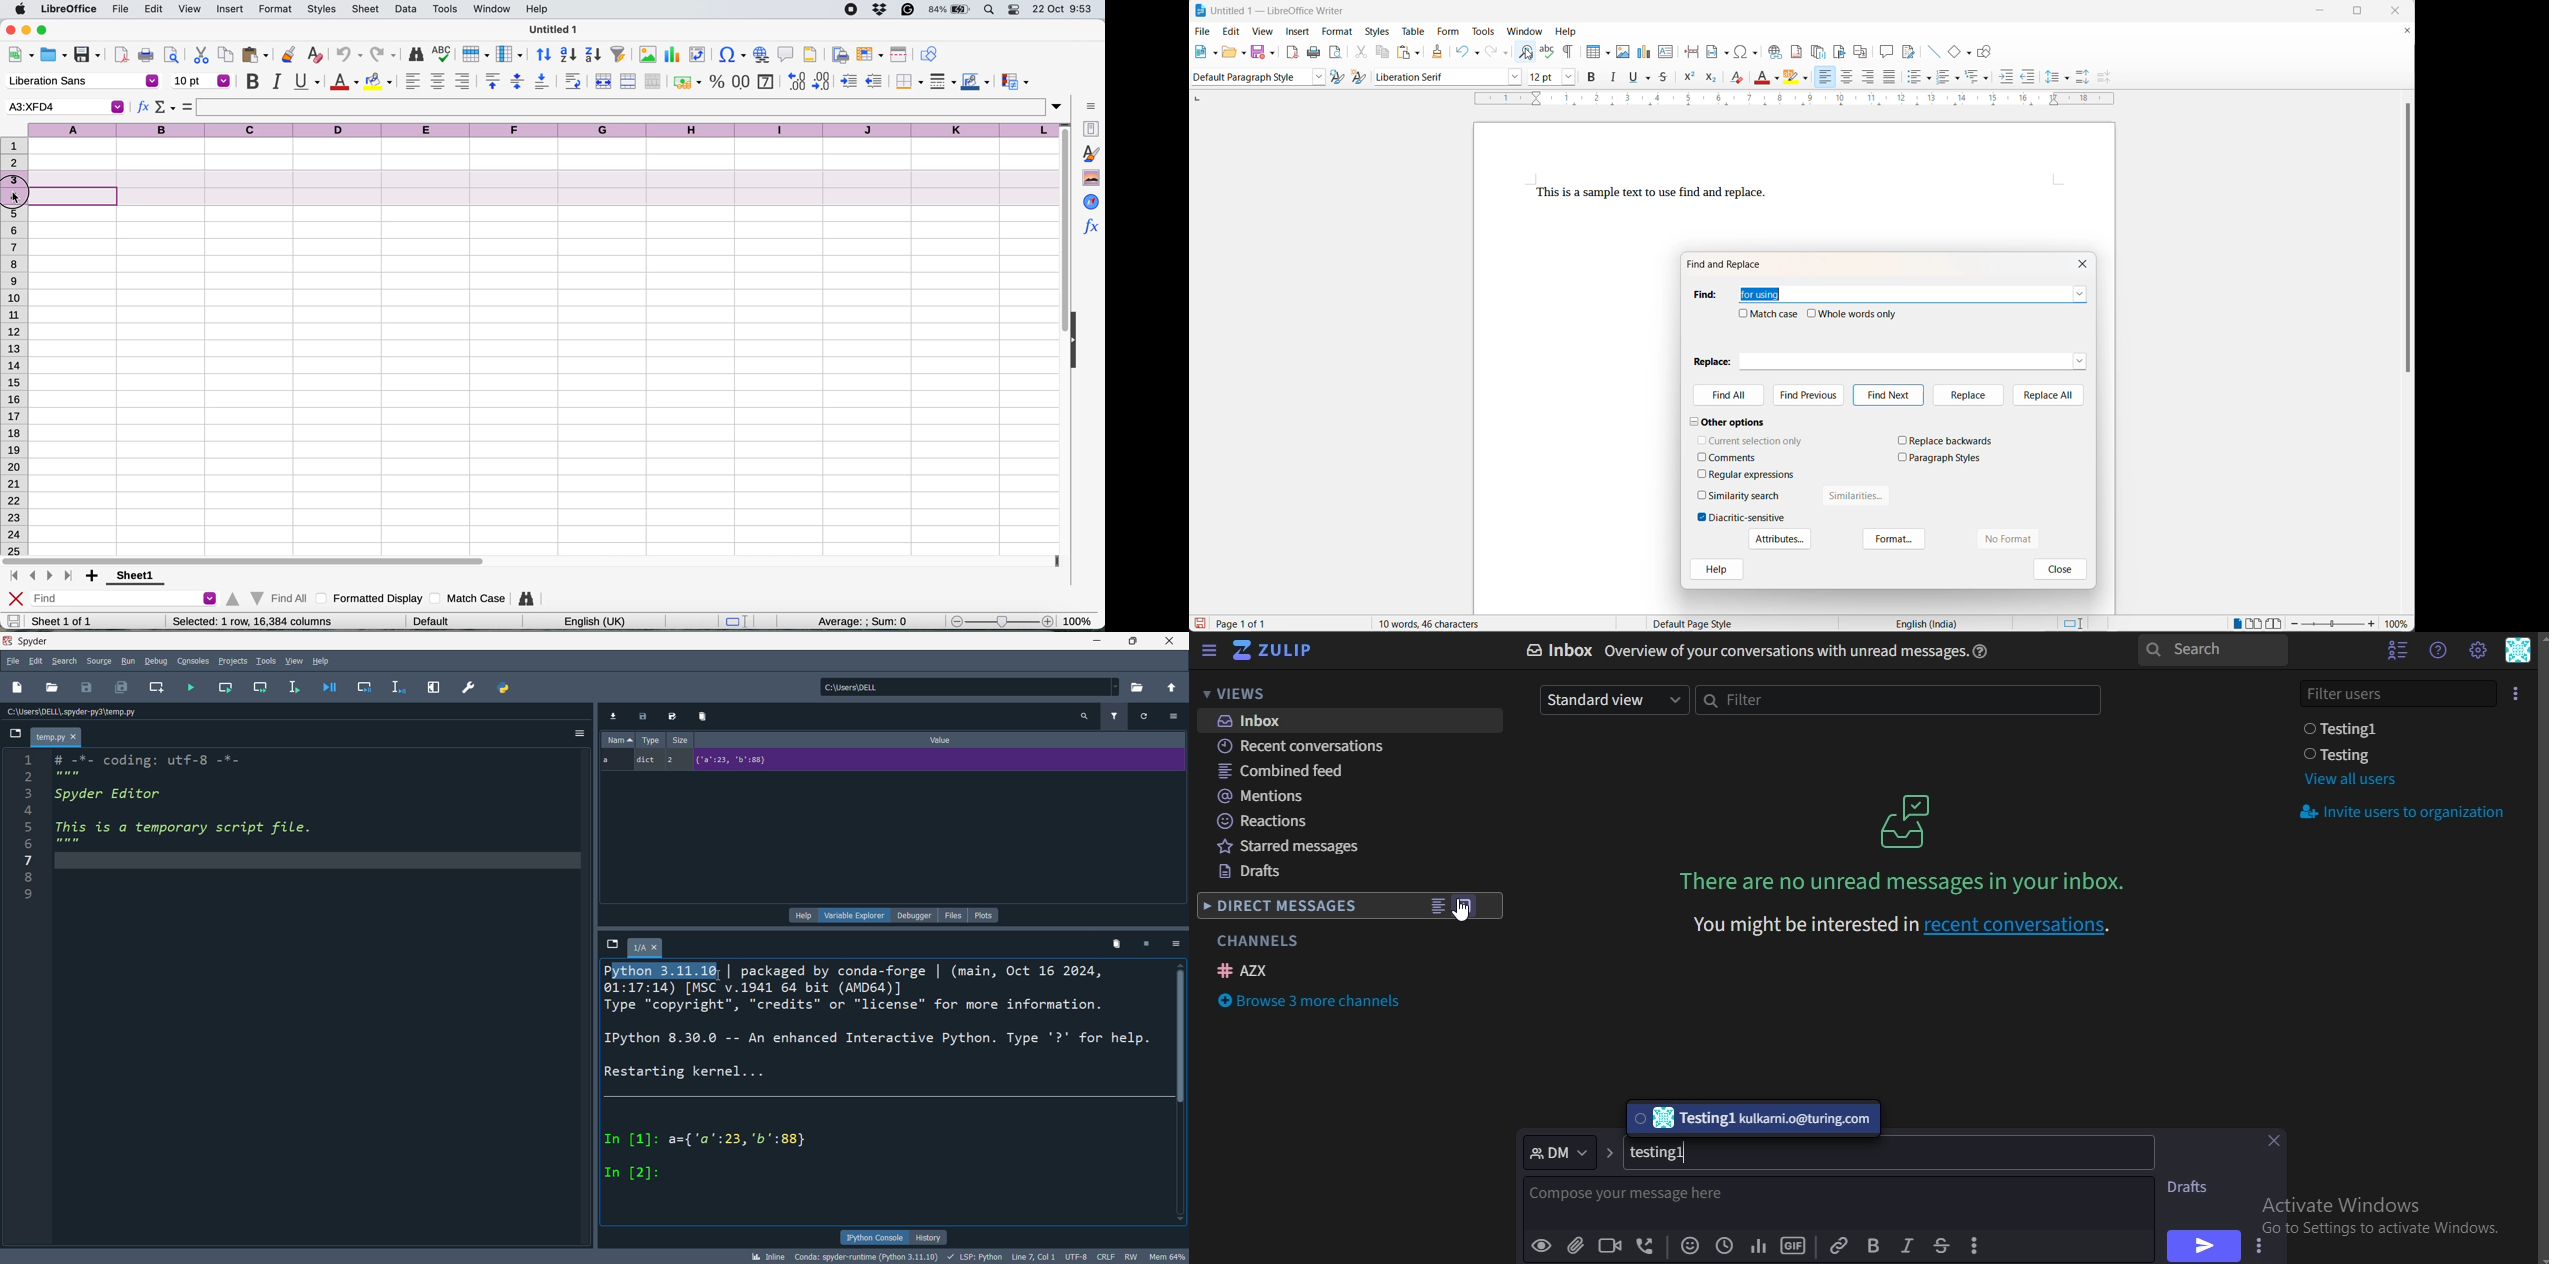 This screenshot has height=1288, width=2576. Describe the element at coordinates (1203, 55) in the screenshot. I see `new file` at that location.